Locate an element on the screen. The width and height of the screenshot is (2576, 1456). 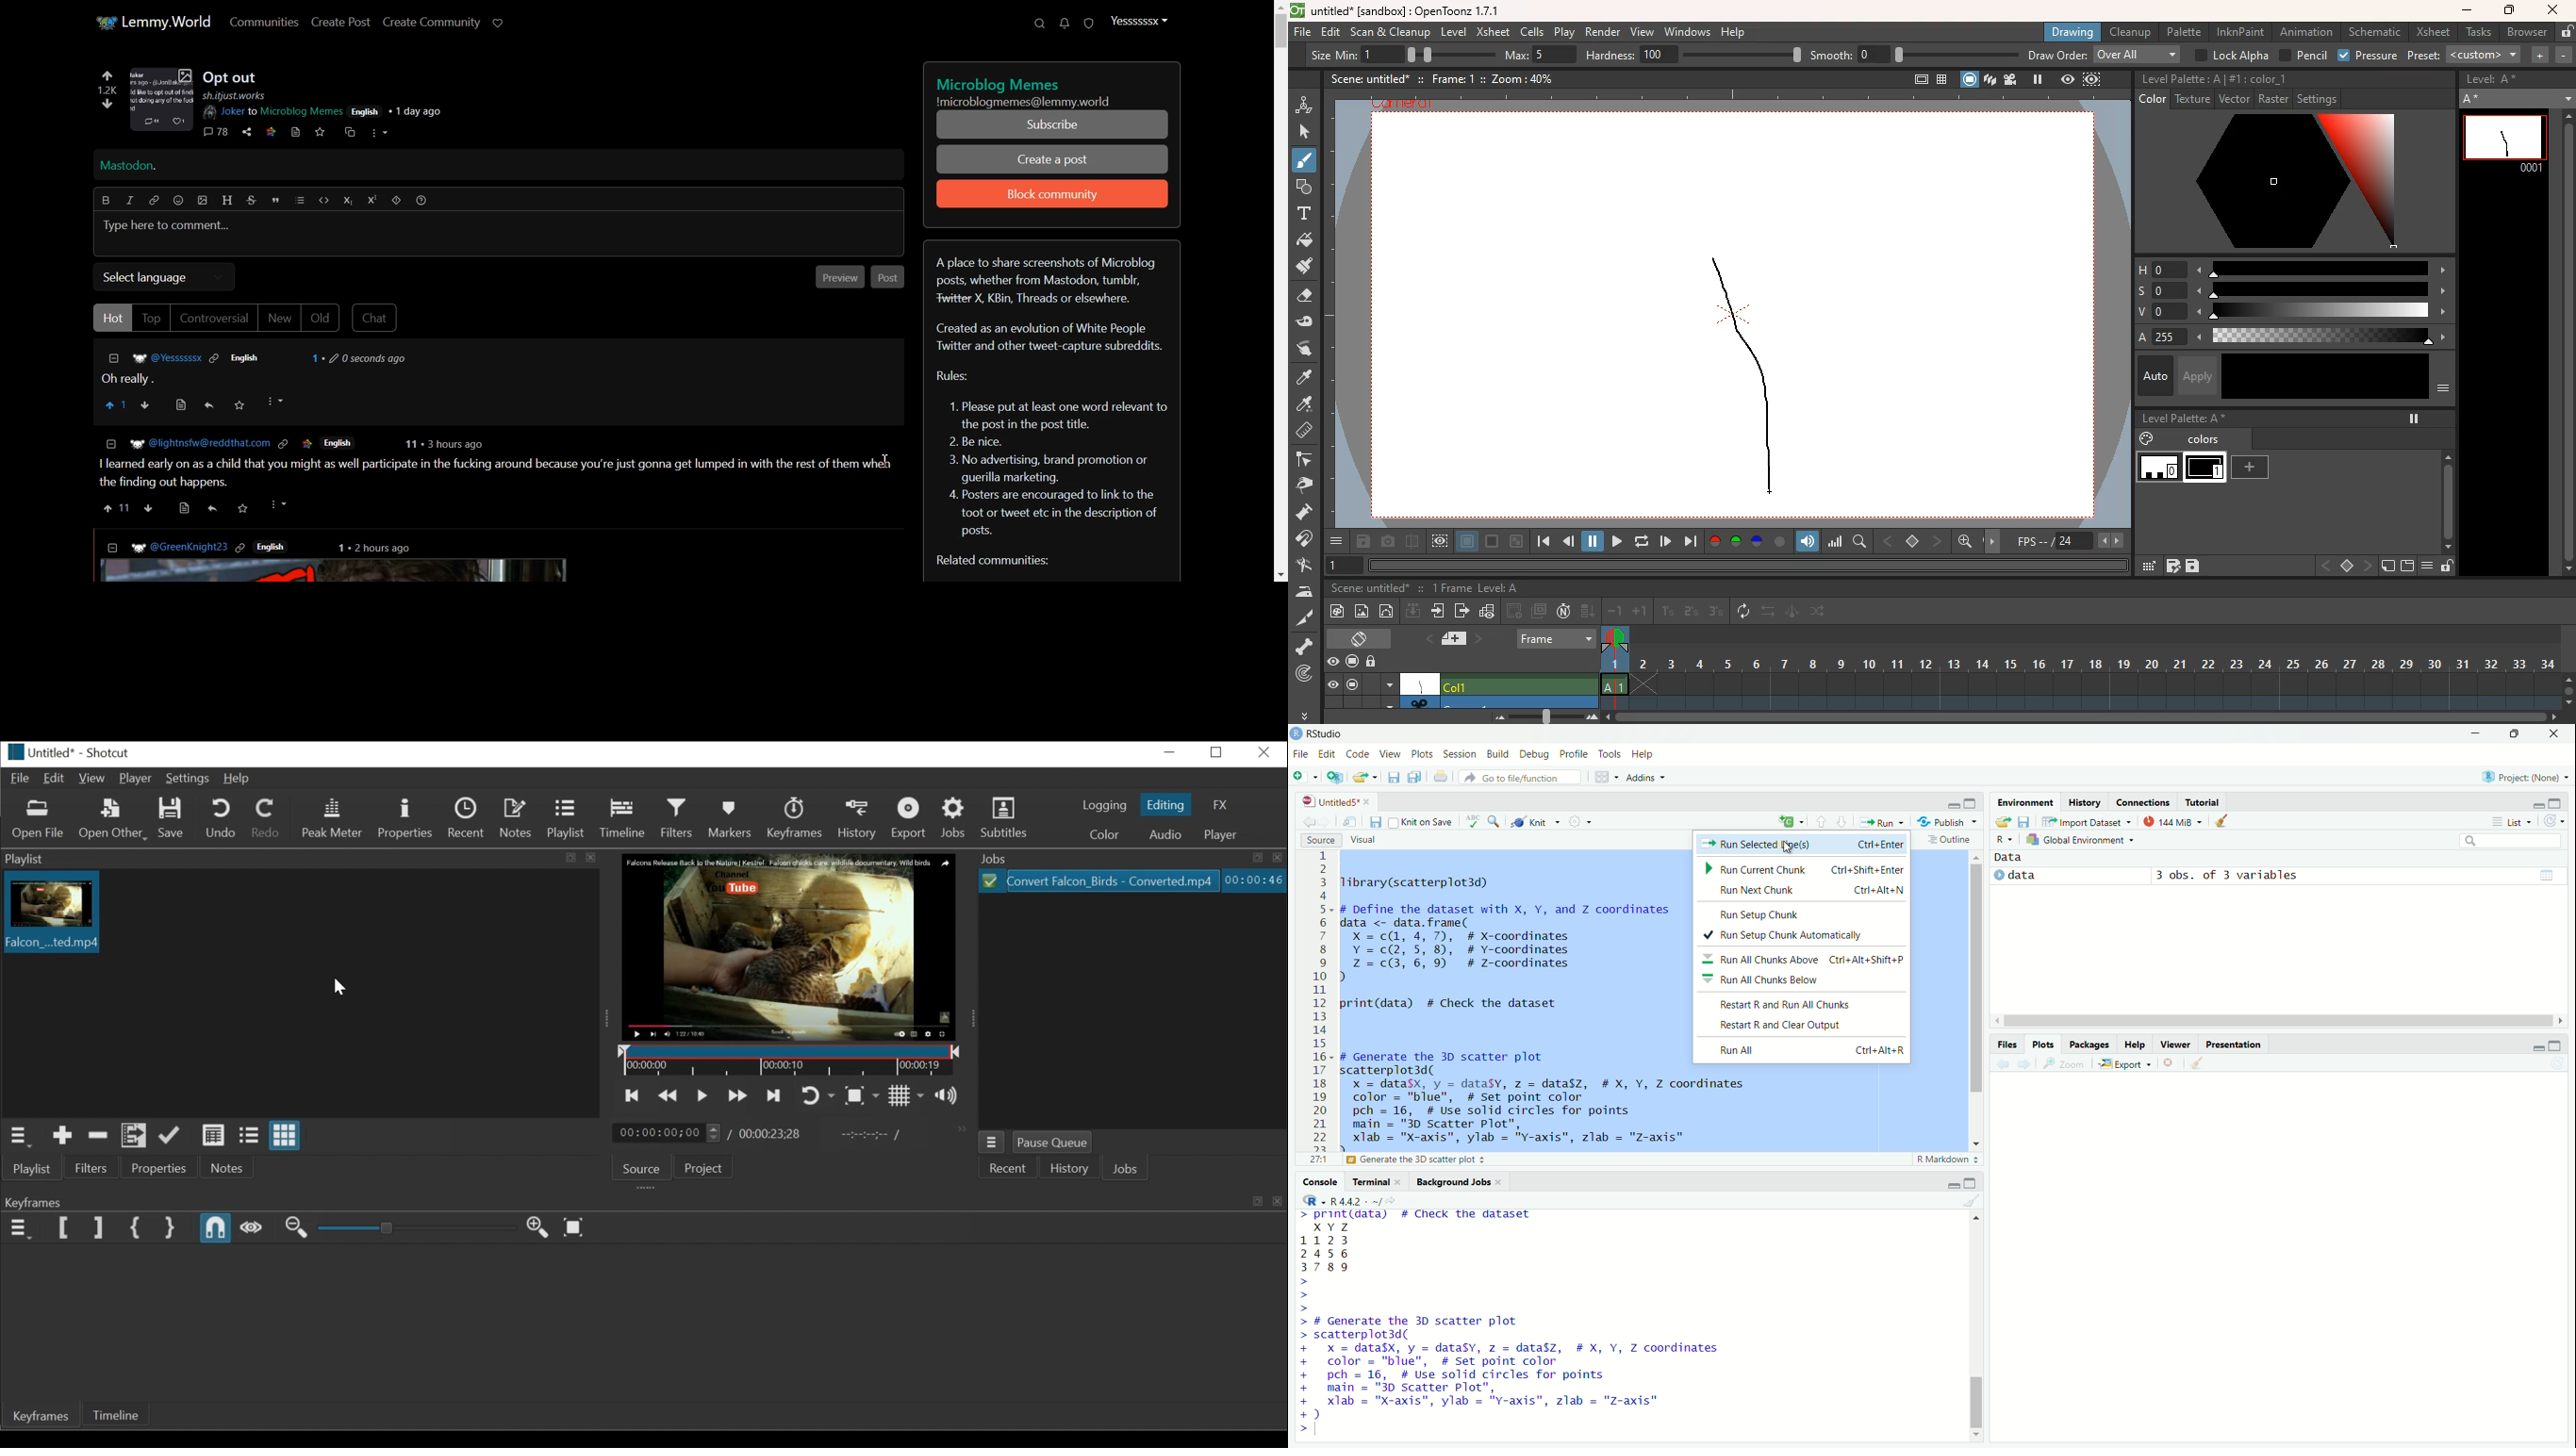
auto is located at coordinates (2152, 375).